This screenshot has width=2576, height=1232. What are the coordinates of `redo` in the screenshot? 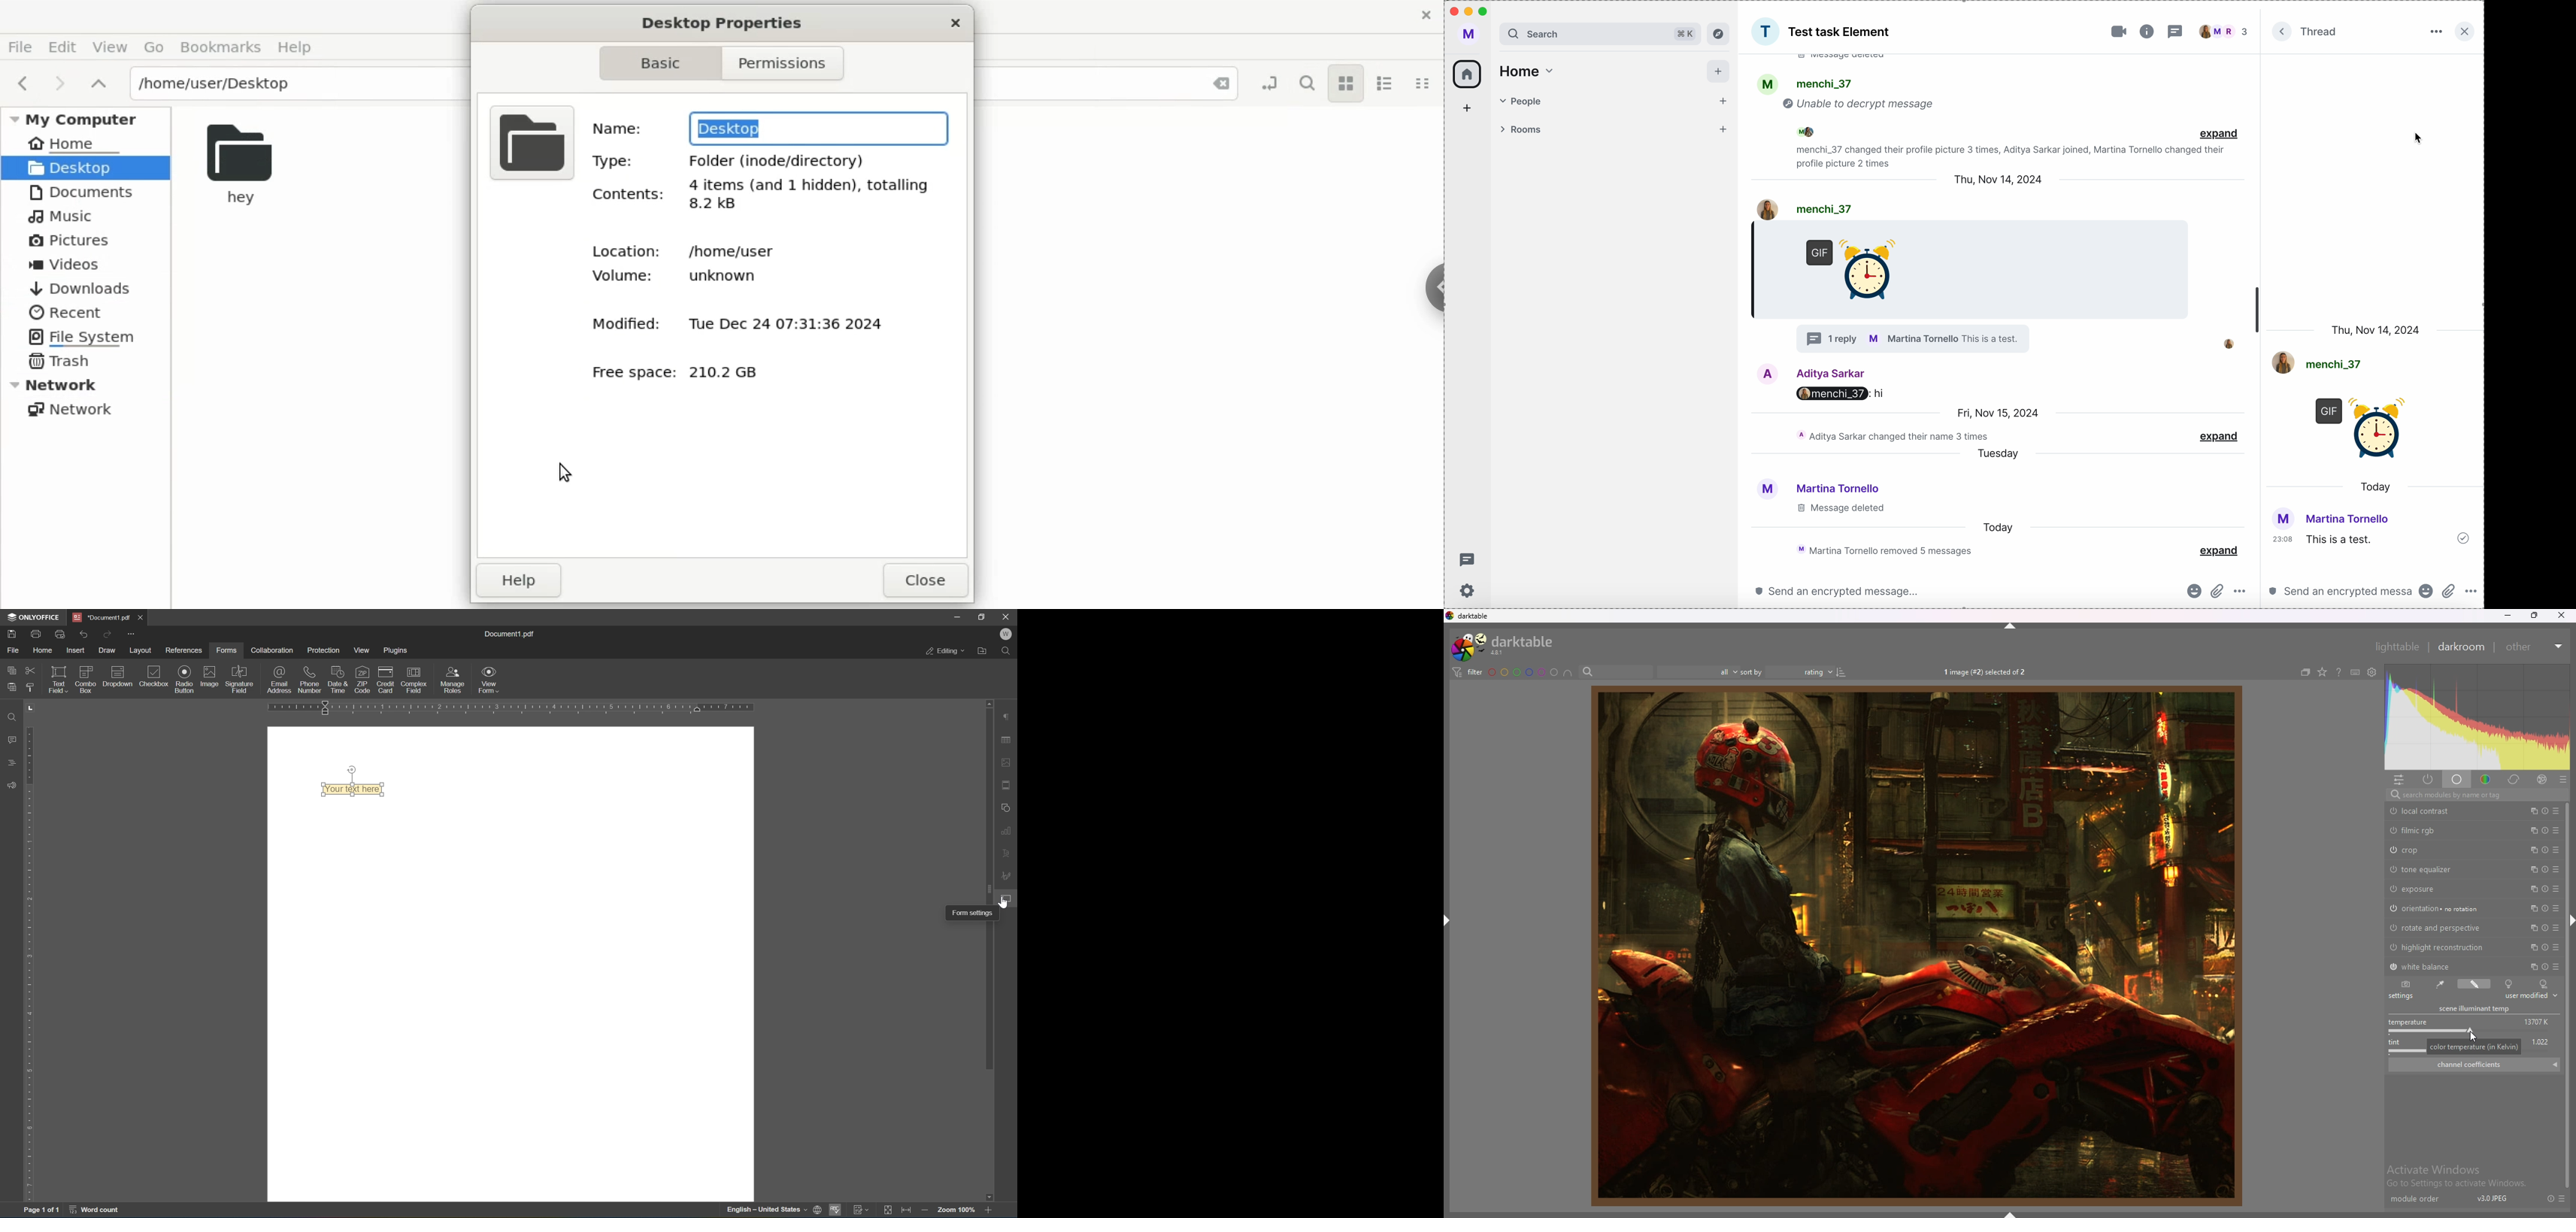 It's located at (108, 634).